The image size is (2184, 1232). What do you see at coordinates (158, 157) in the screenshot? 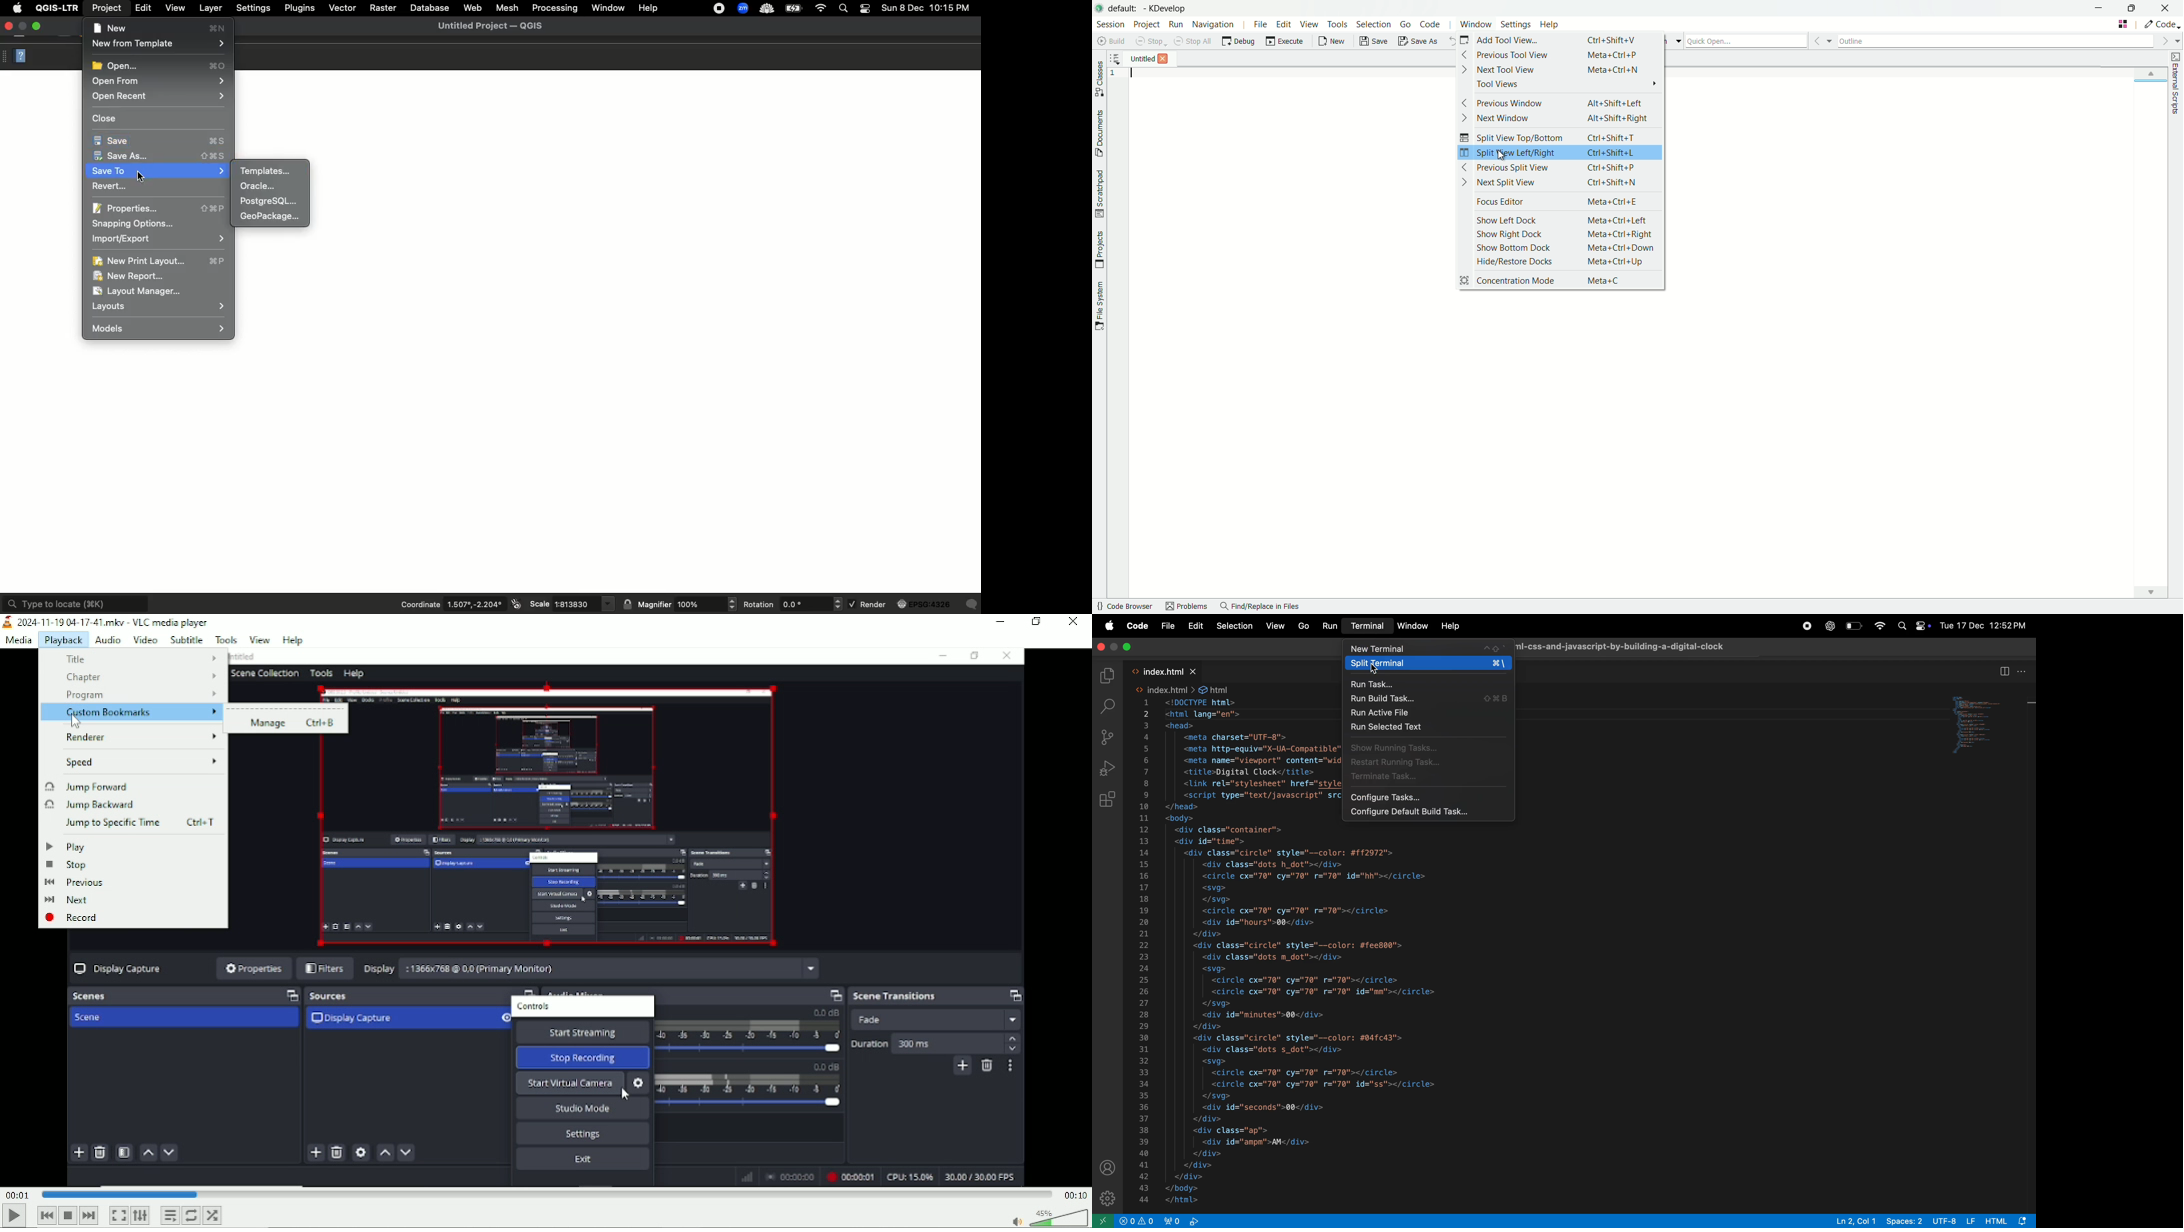
I see `Save as` at bounding box center [158, 157].